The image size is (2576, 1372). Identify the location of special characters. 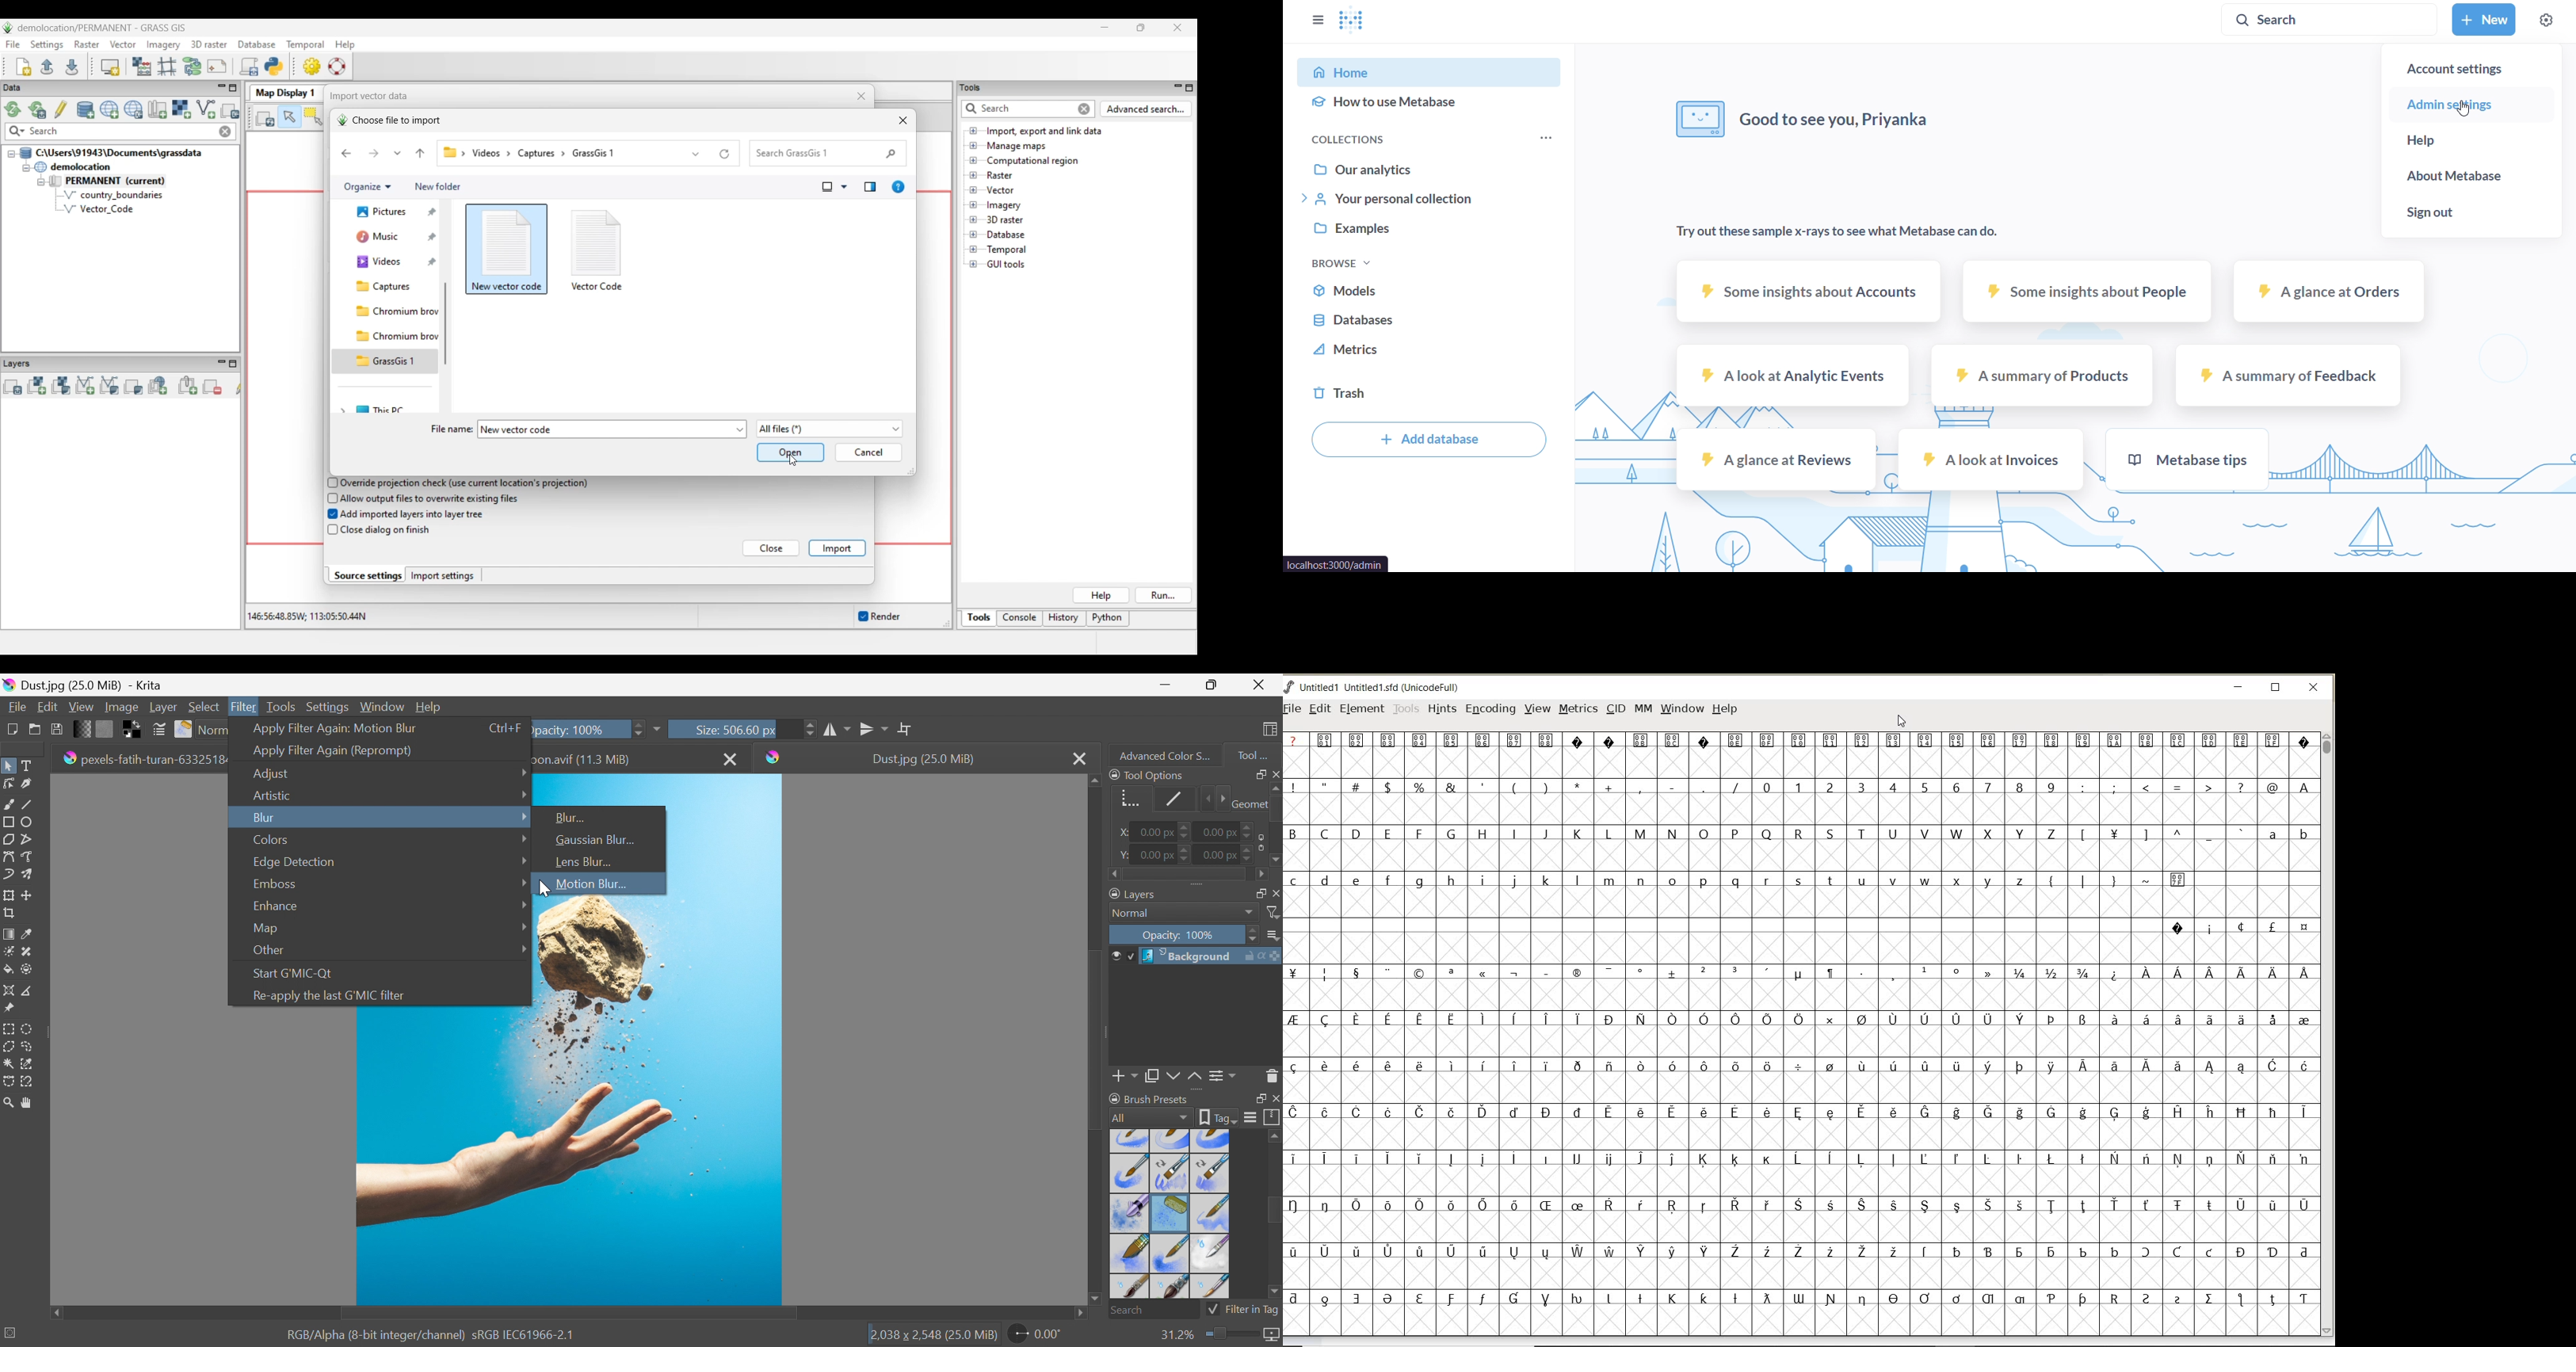
(1800, 746).